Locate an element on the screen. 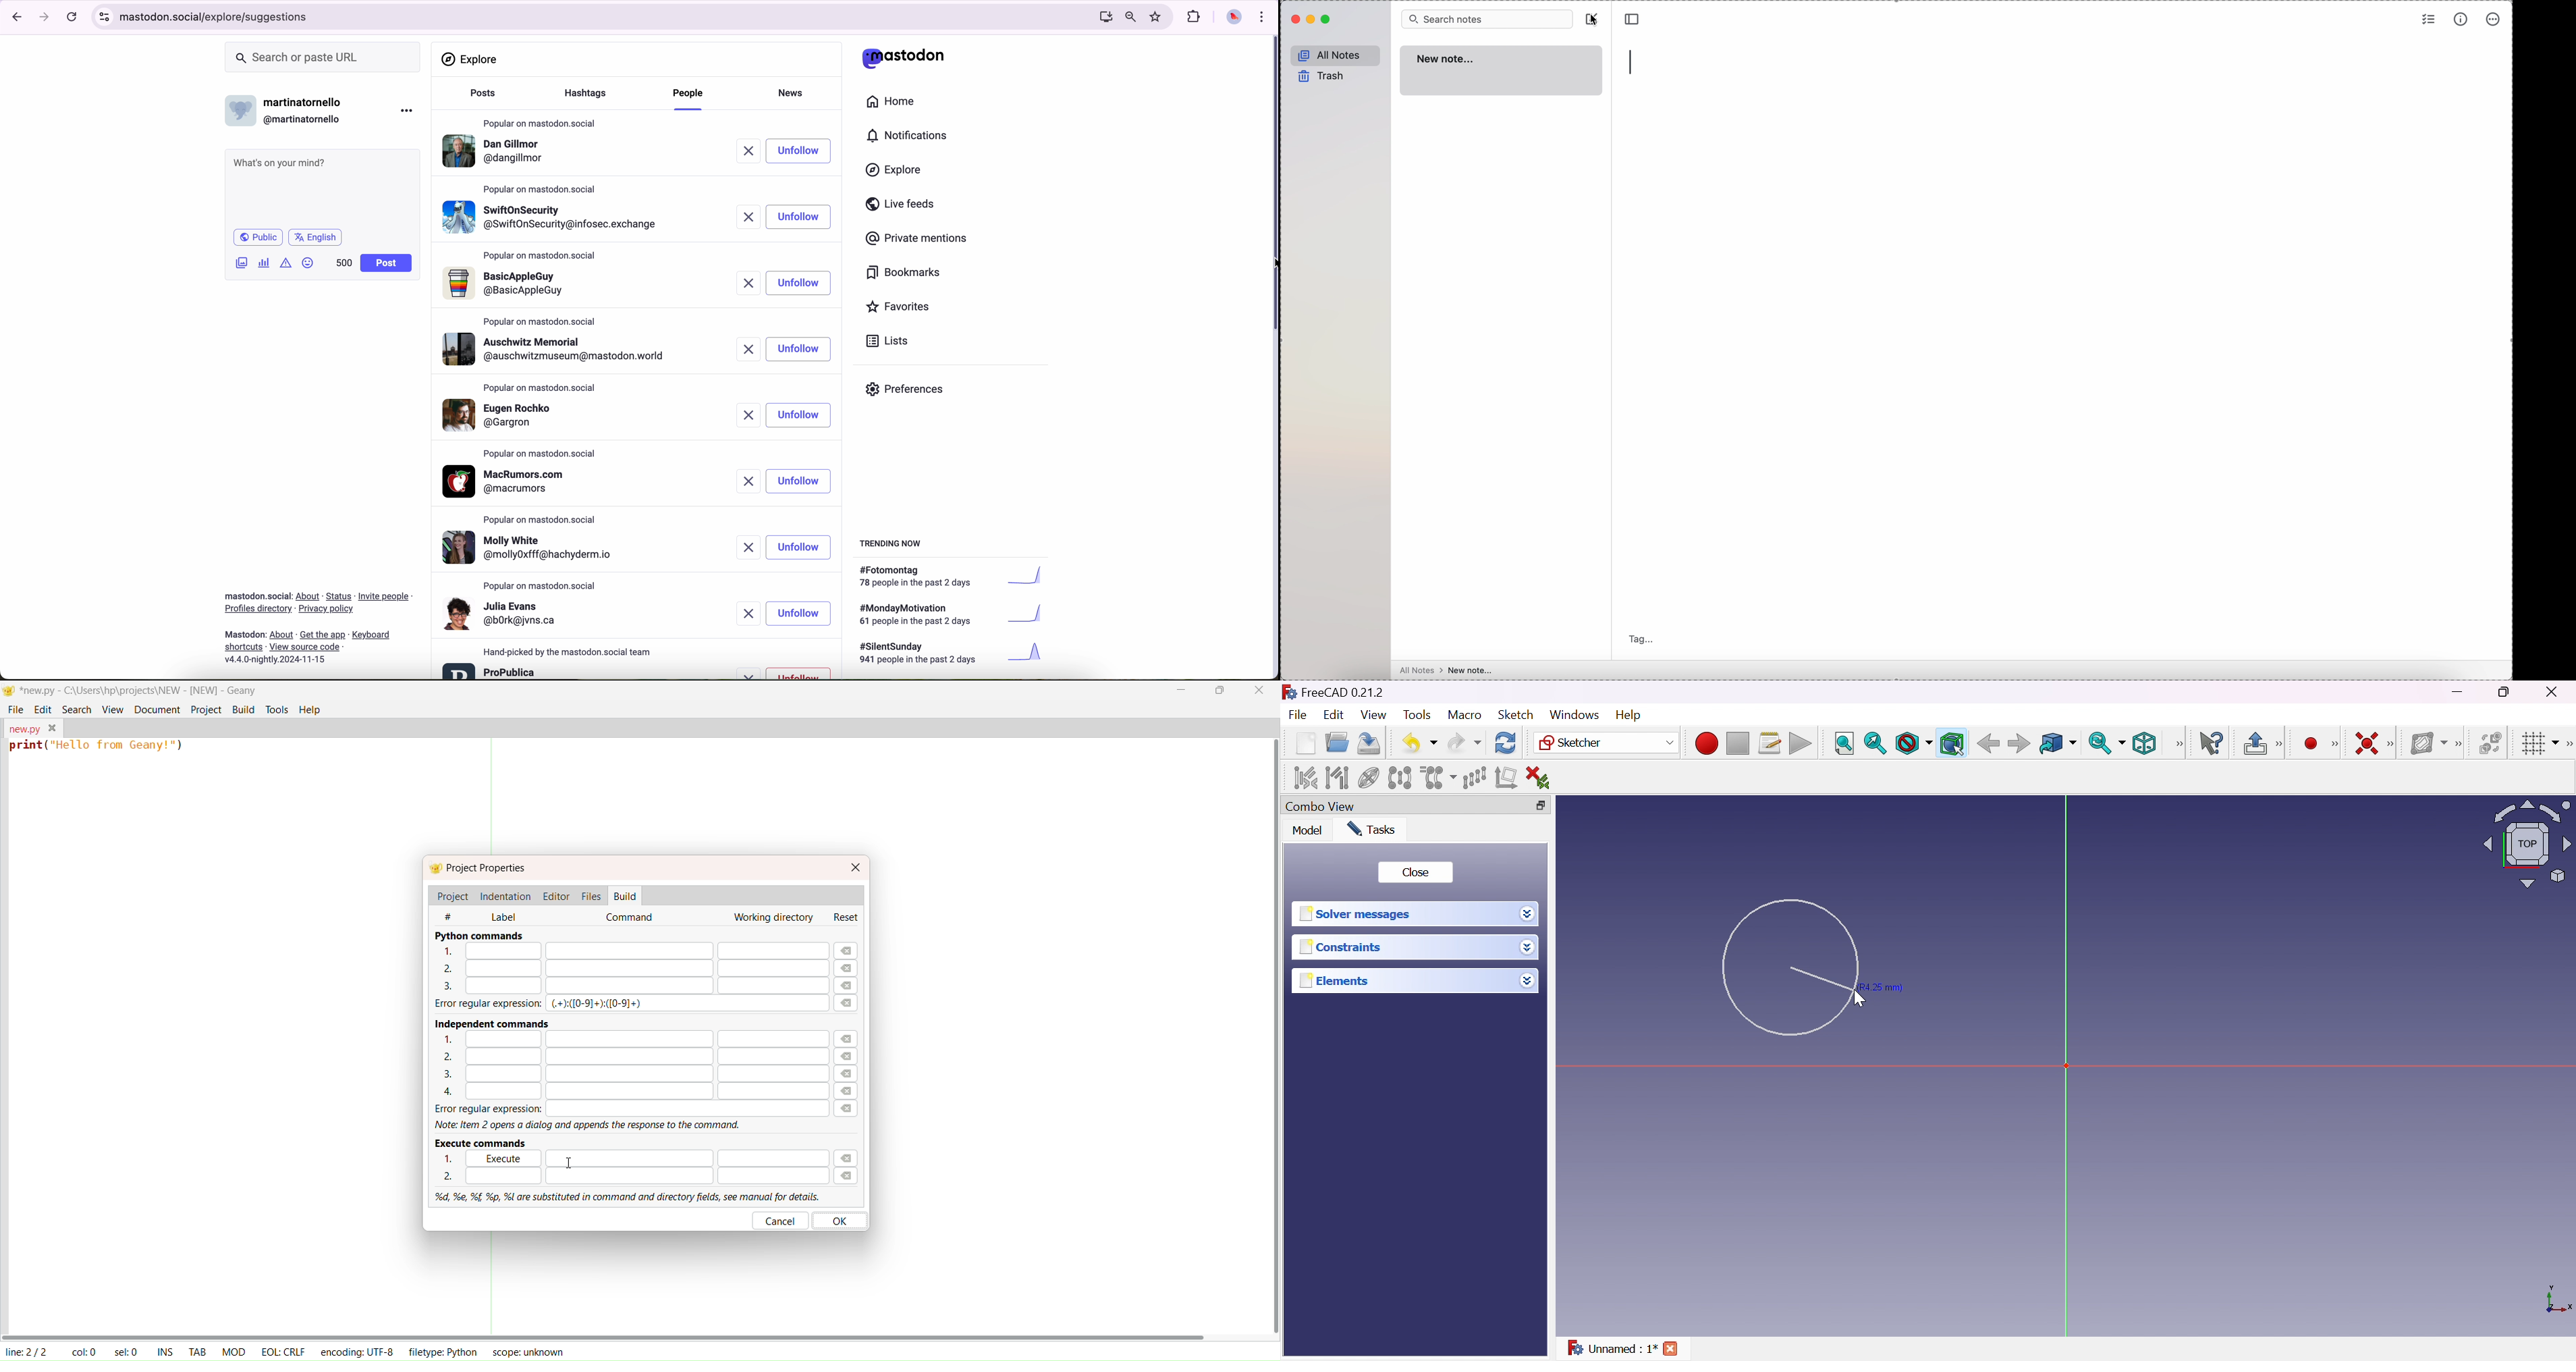 This screenshot has height=1372, width=2576. search or paste URL is located at coordinates (323, 57).